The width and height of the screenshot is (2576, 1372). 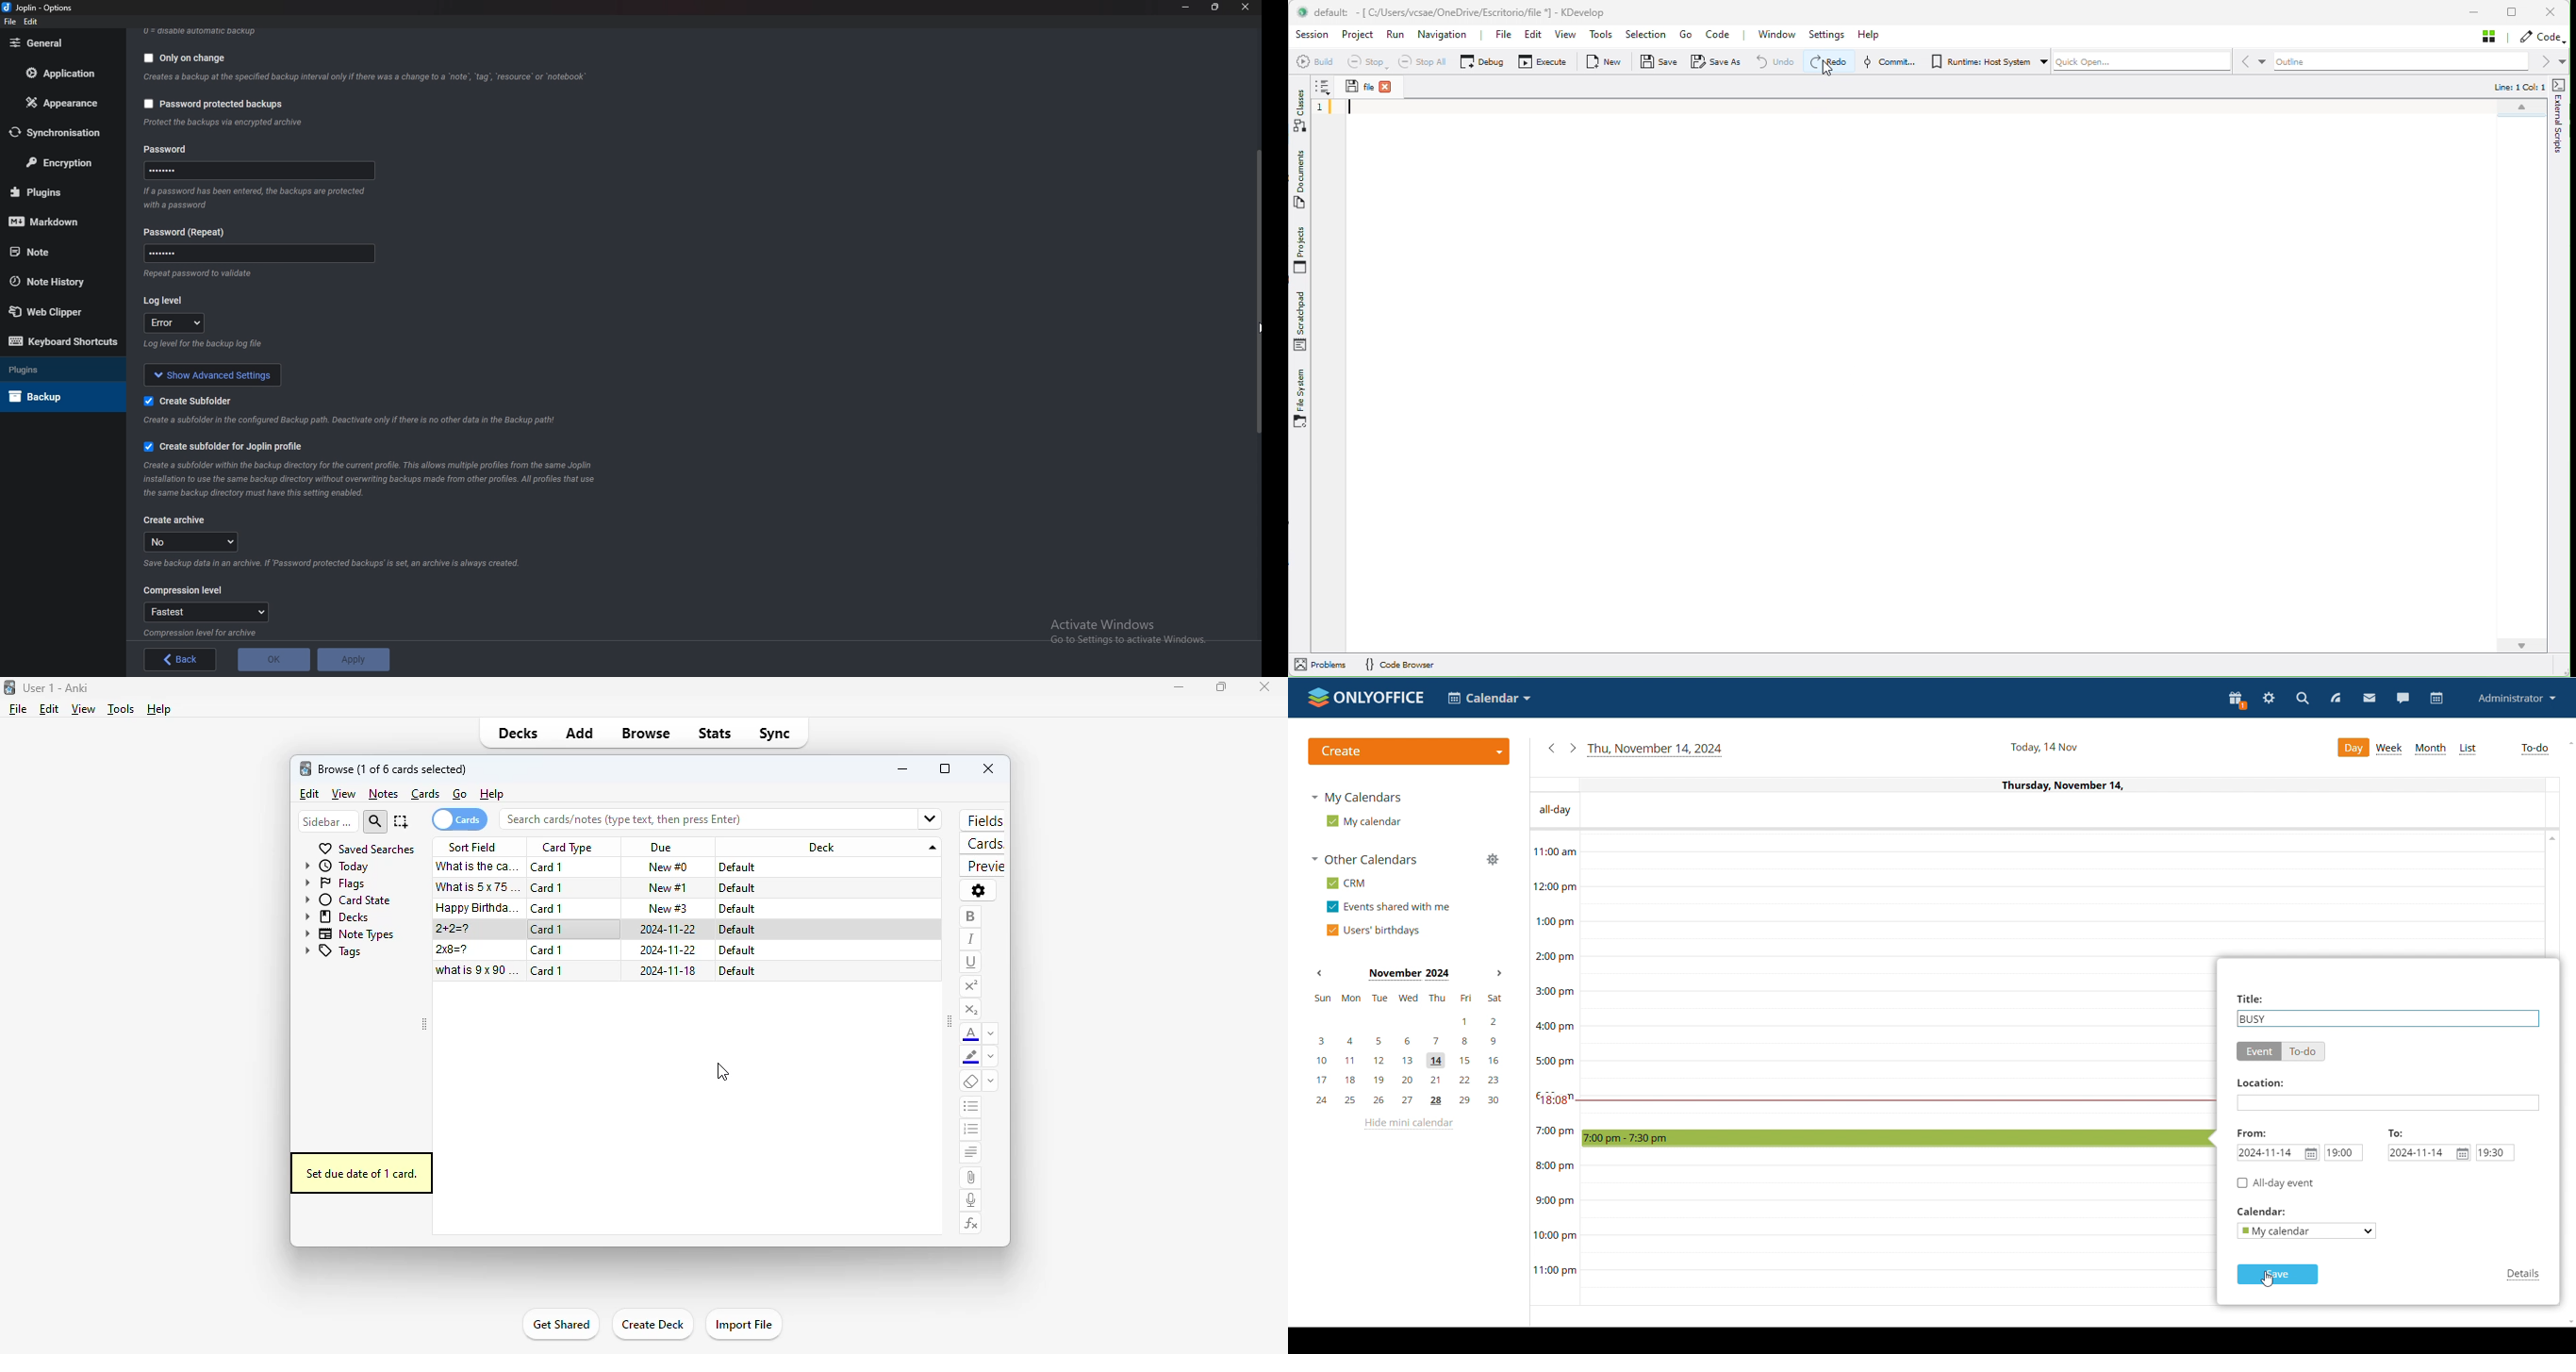 I want to click on Password, so click(x=187, y=231).